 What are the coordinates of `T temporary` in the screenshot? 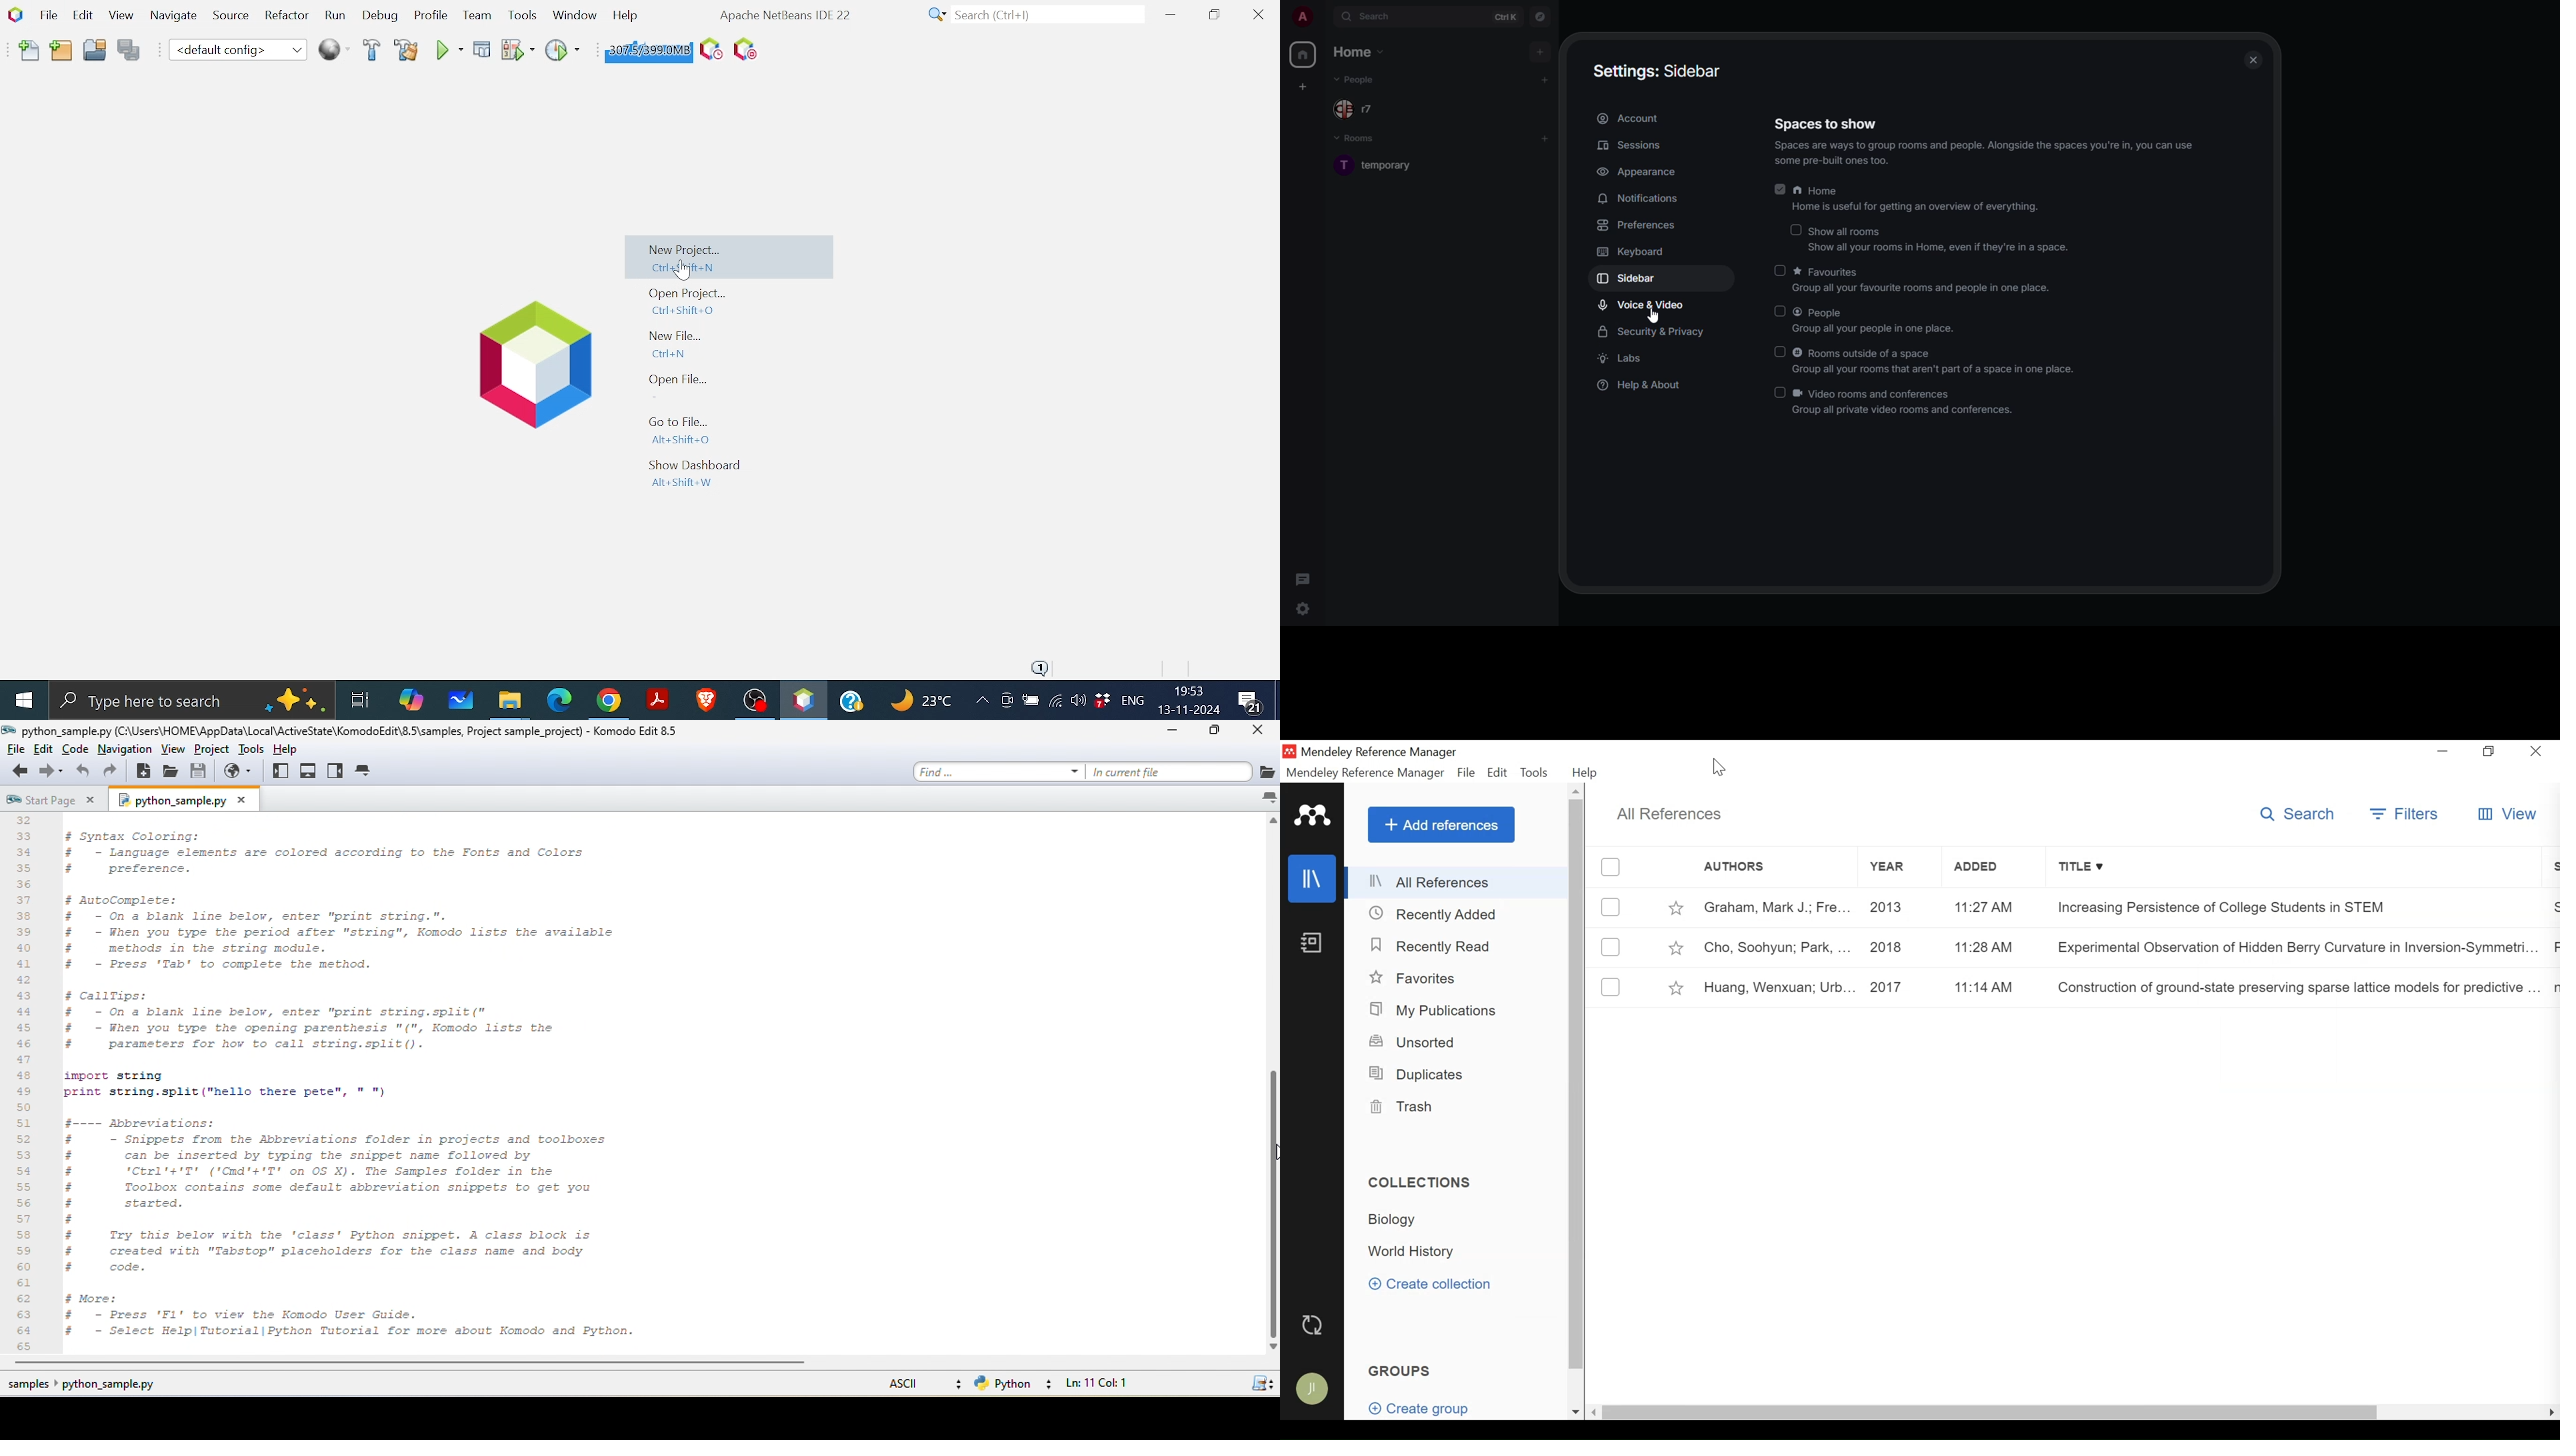 It's located at (1379, 168).